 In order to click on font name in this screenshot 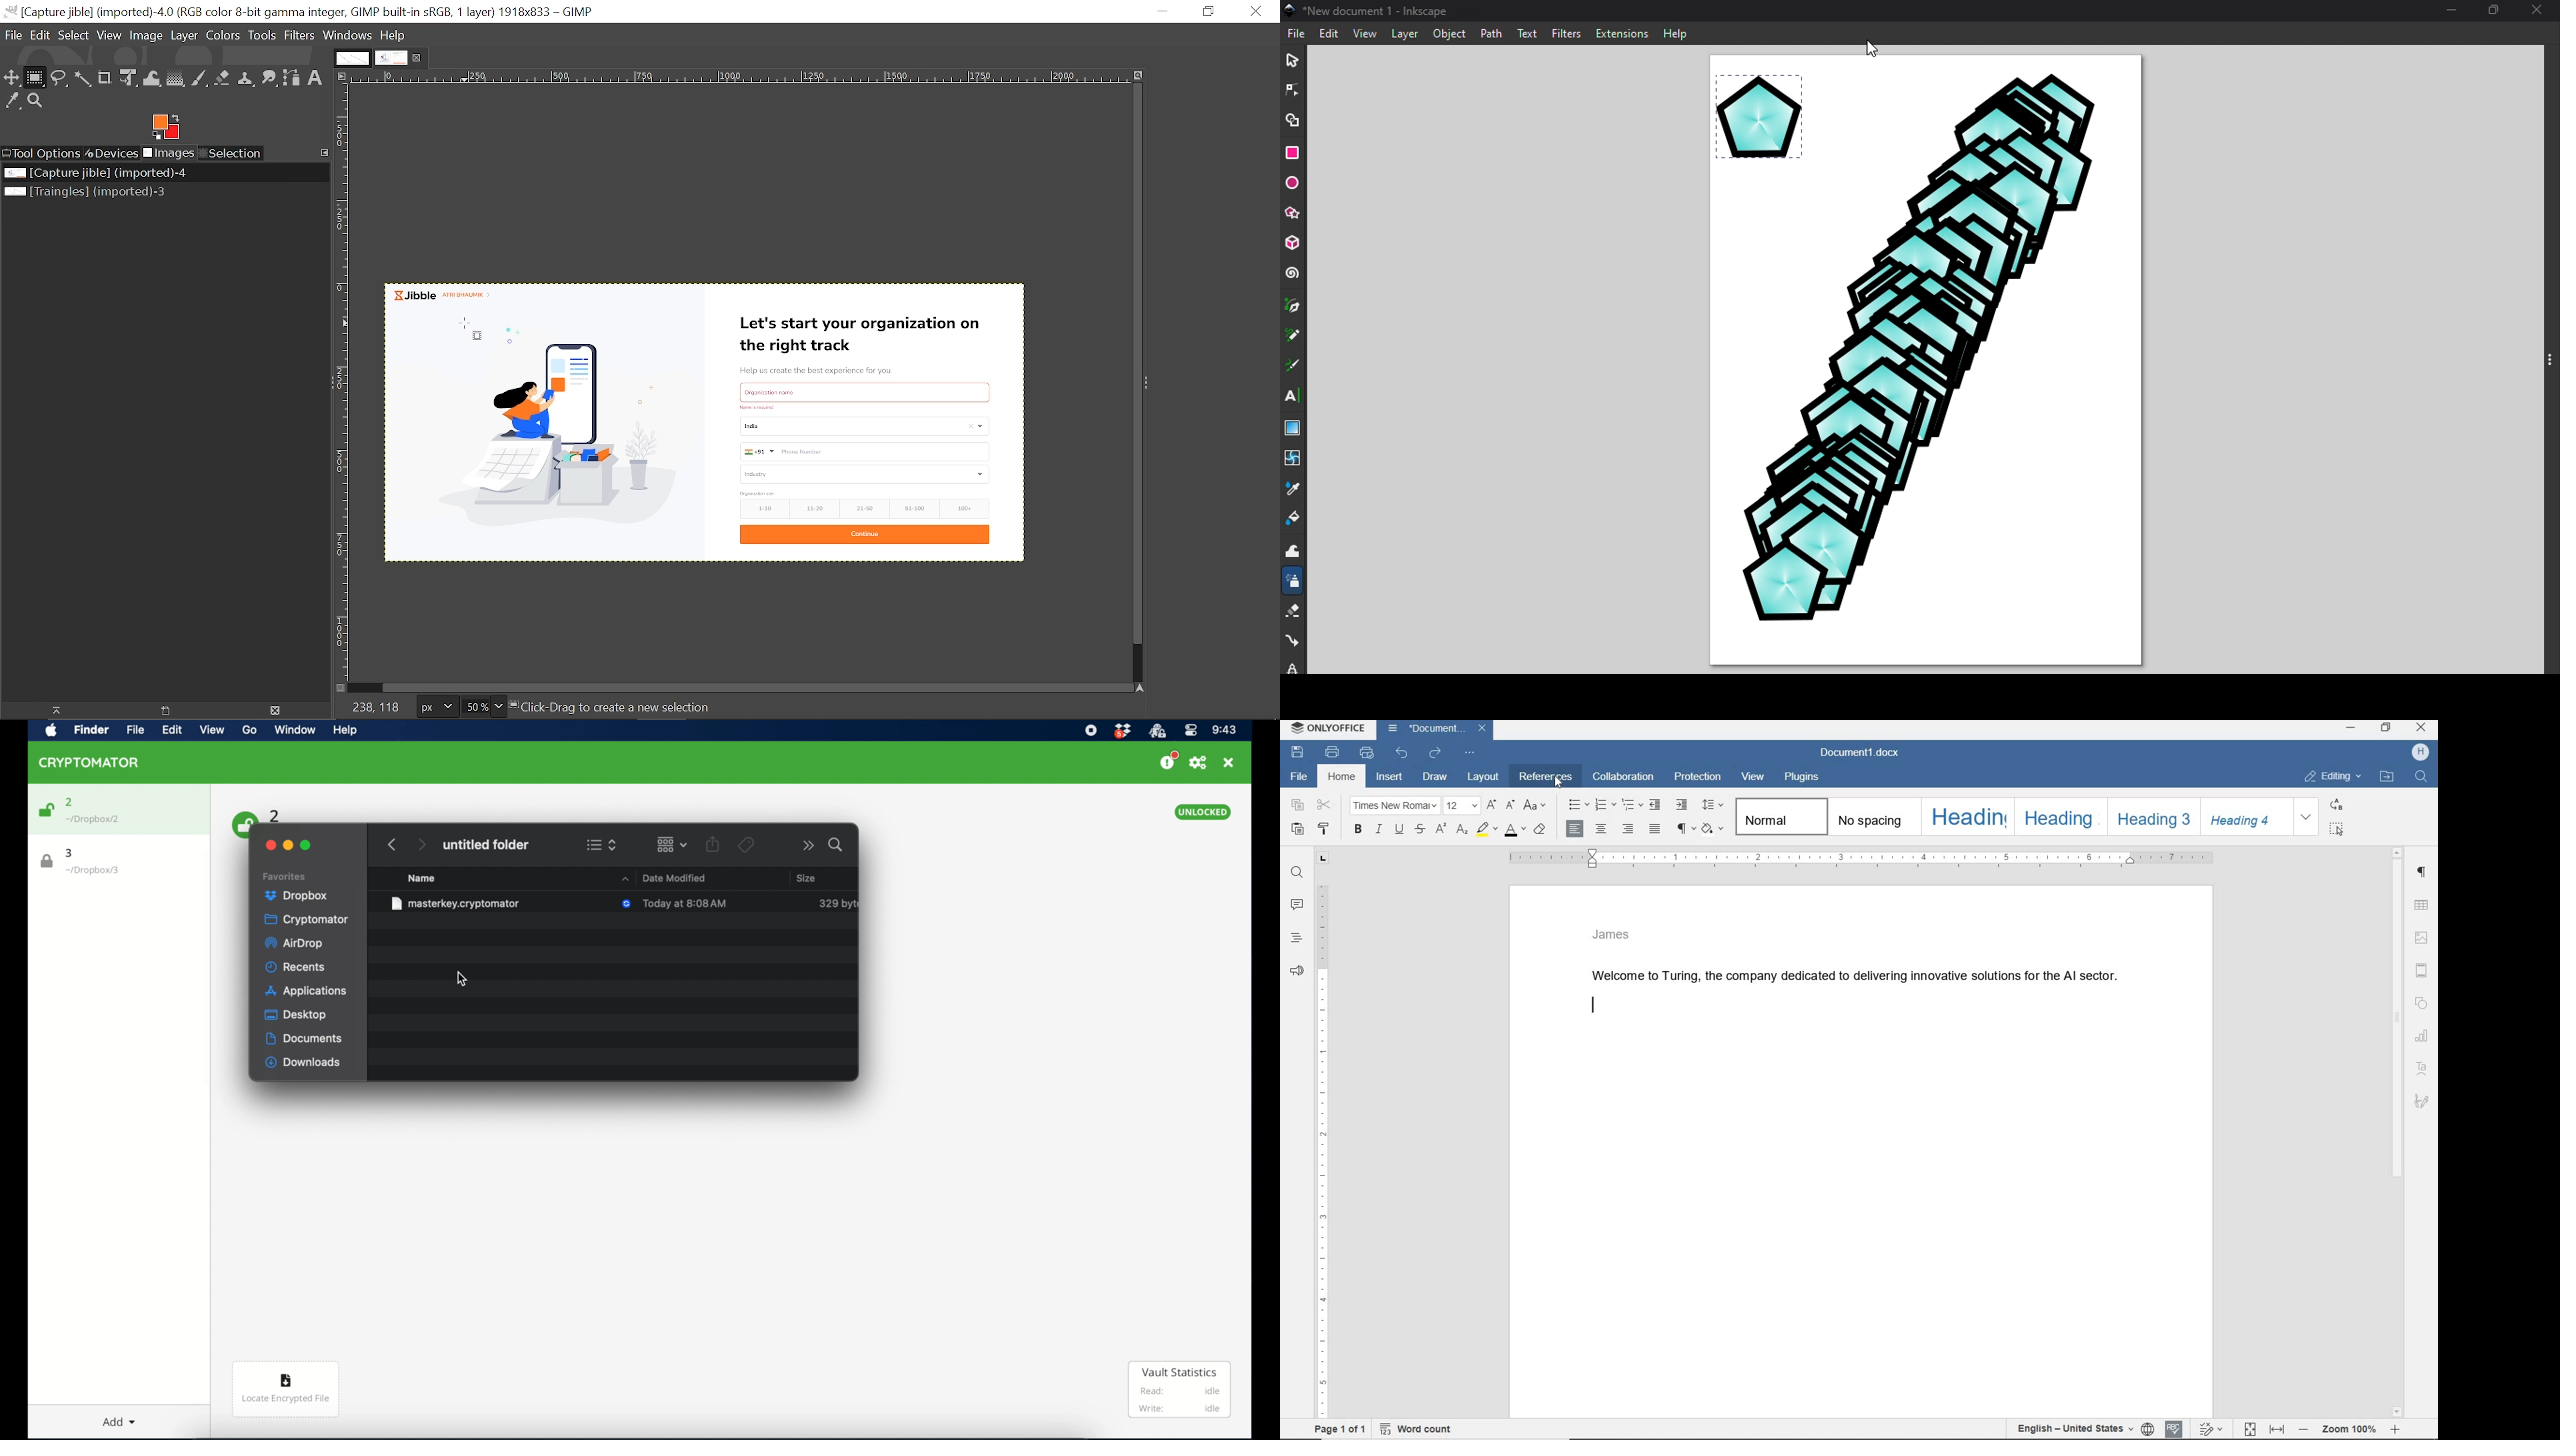, I will do `click(1394, 806)`.